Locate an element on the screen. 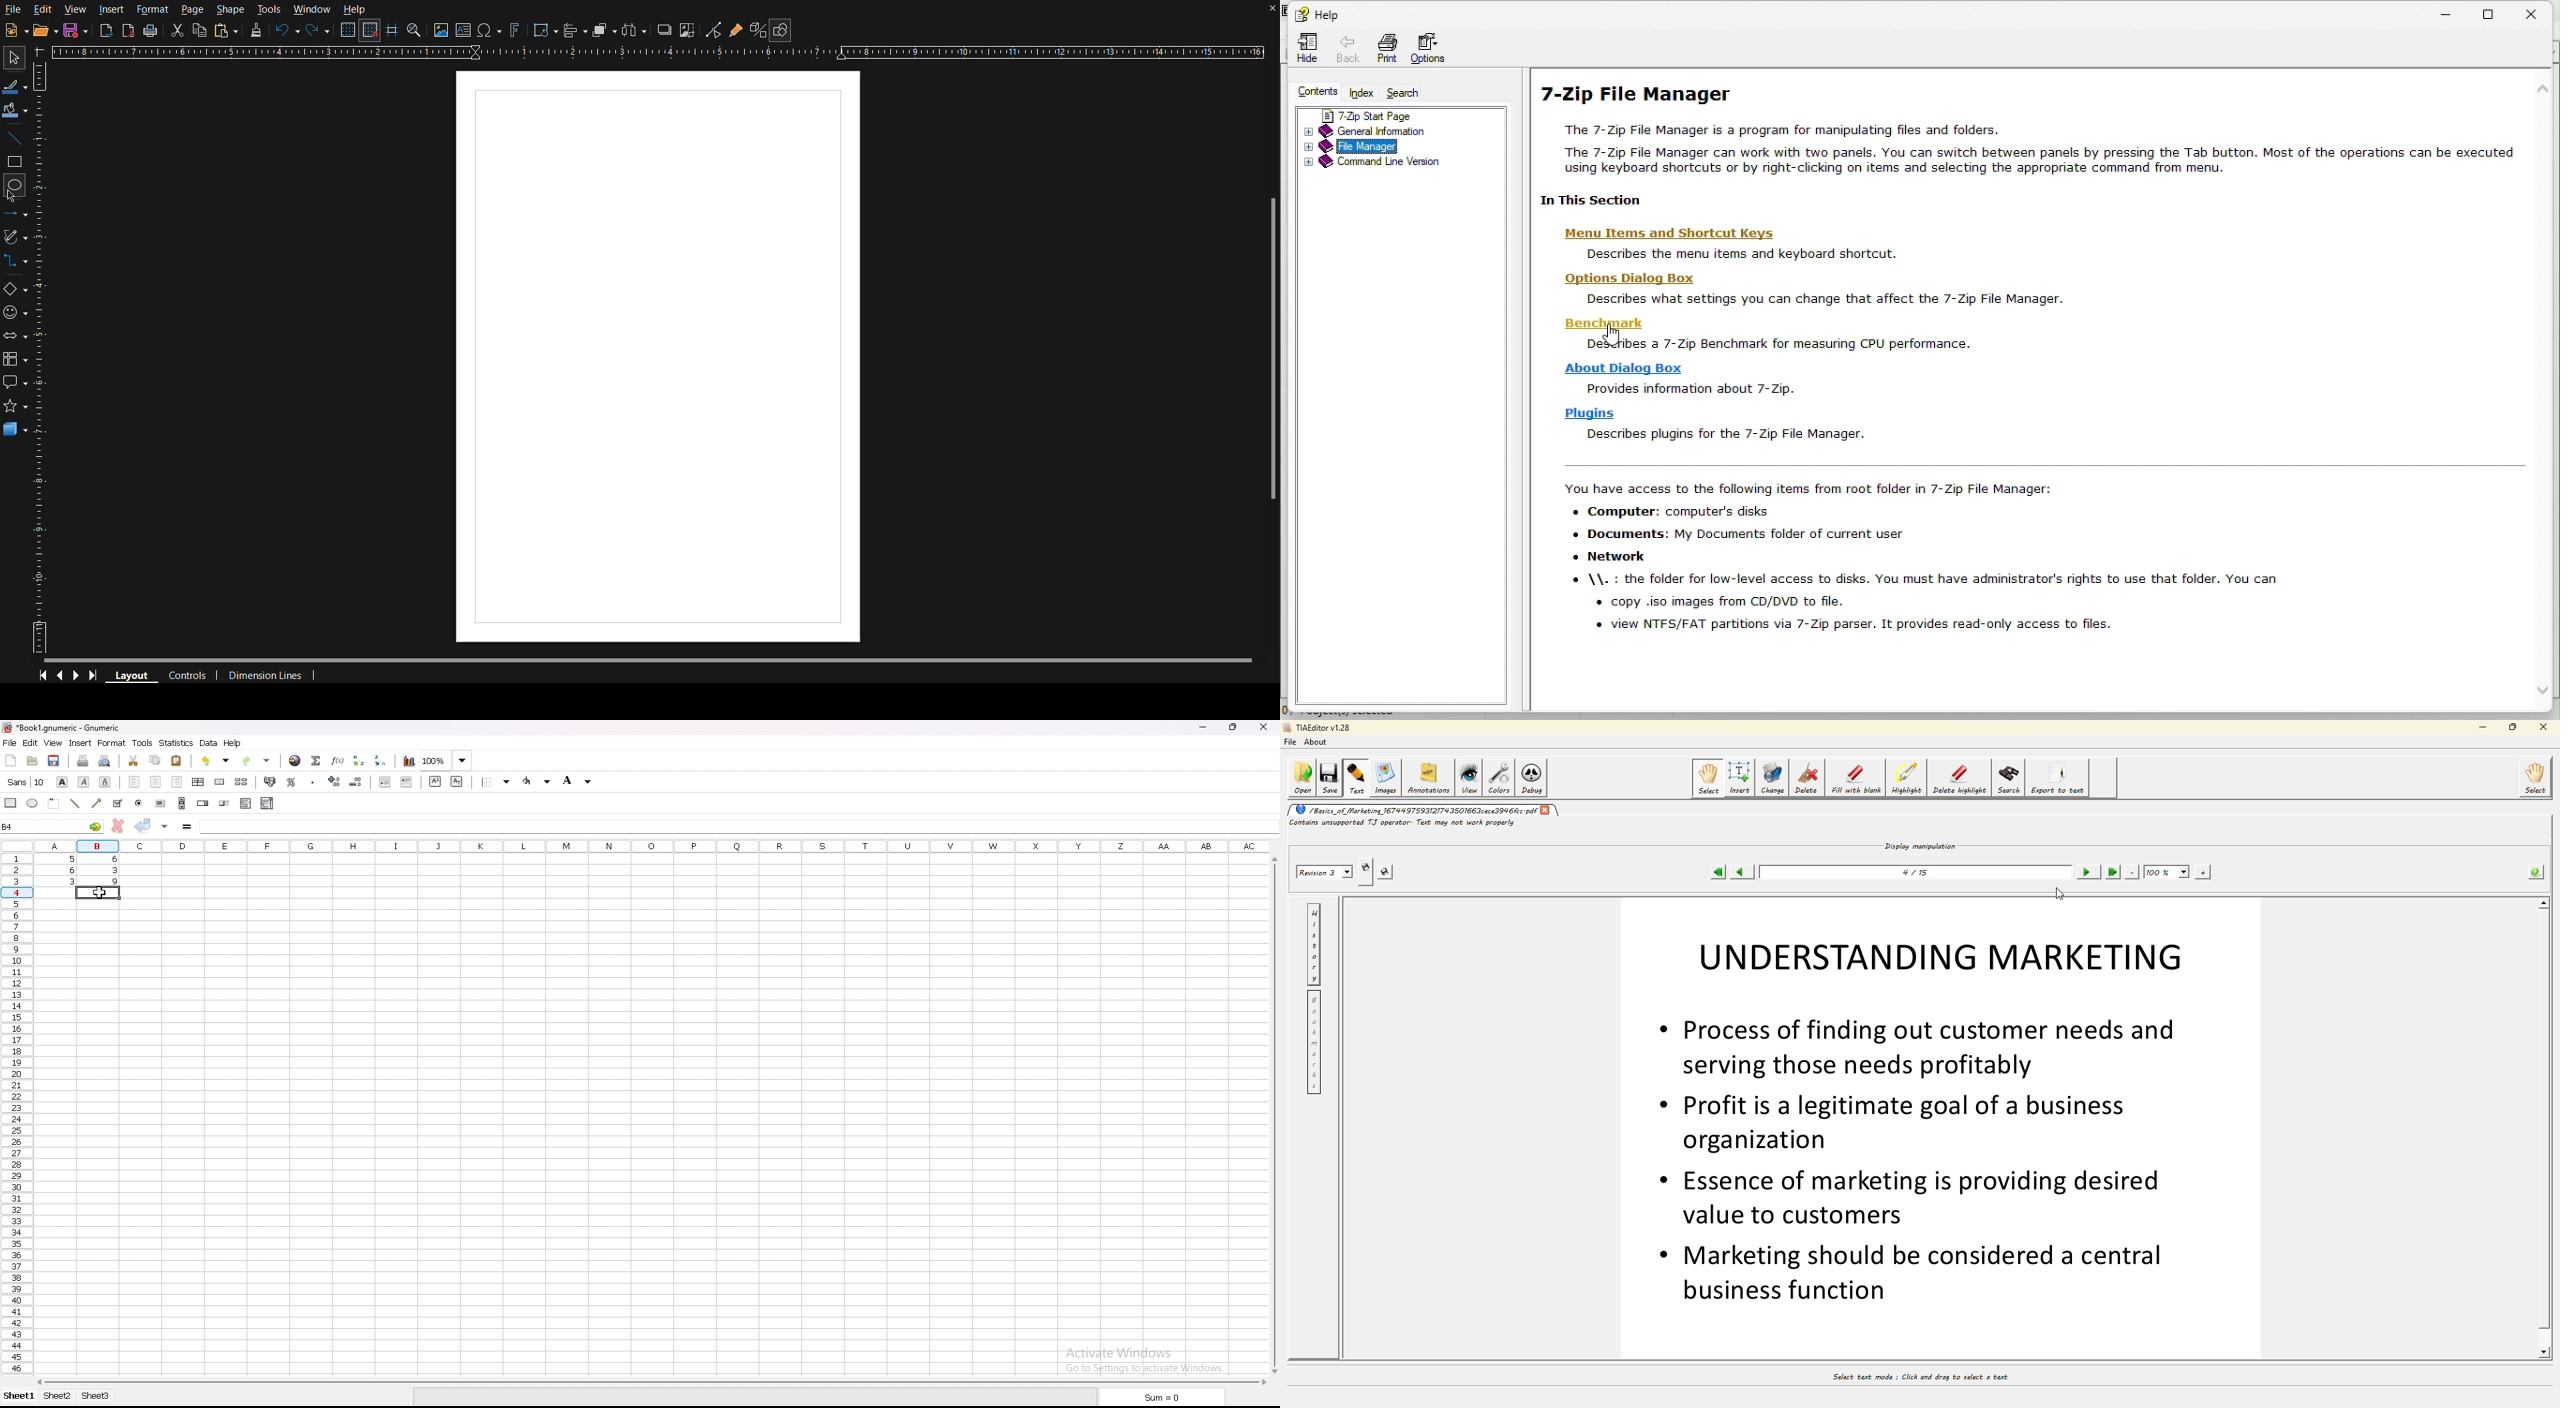 This screenshot has width=2576, height=1428. Line is located at coordinates (17, 139).